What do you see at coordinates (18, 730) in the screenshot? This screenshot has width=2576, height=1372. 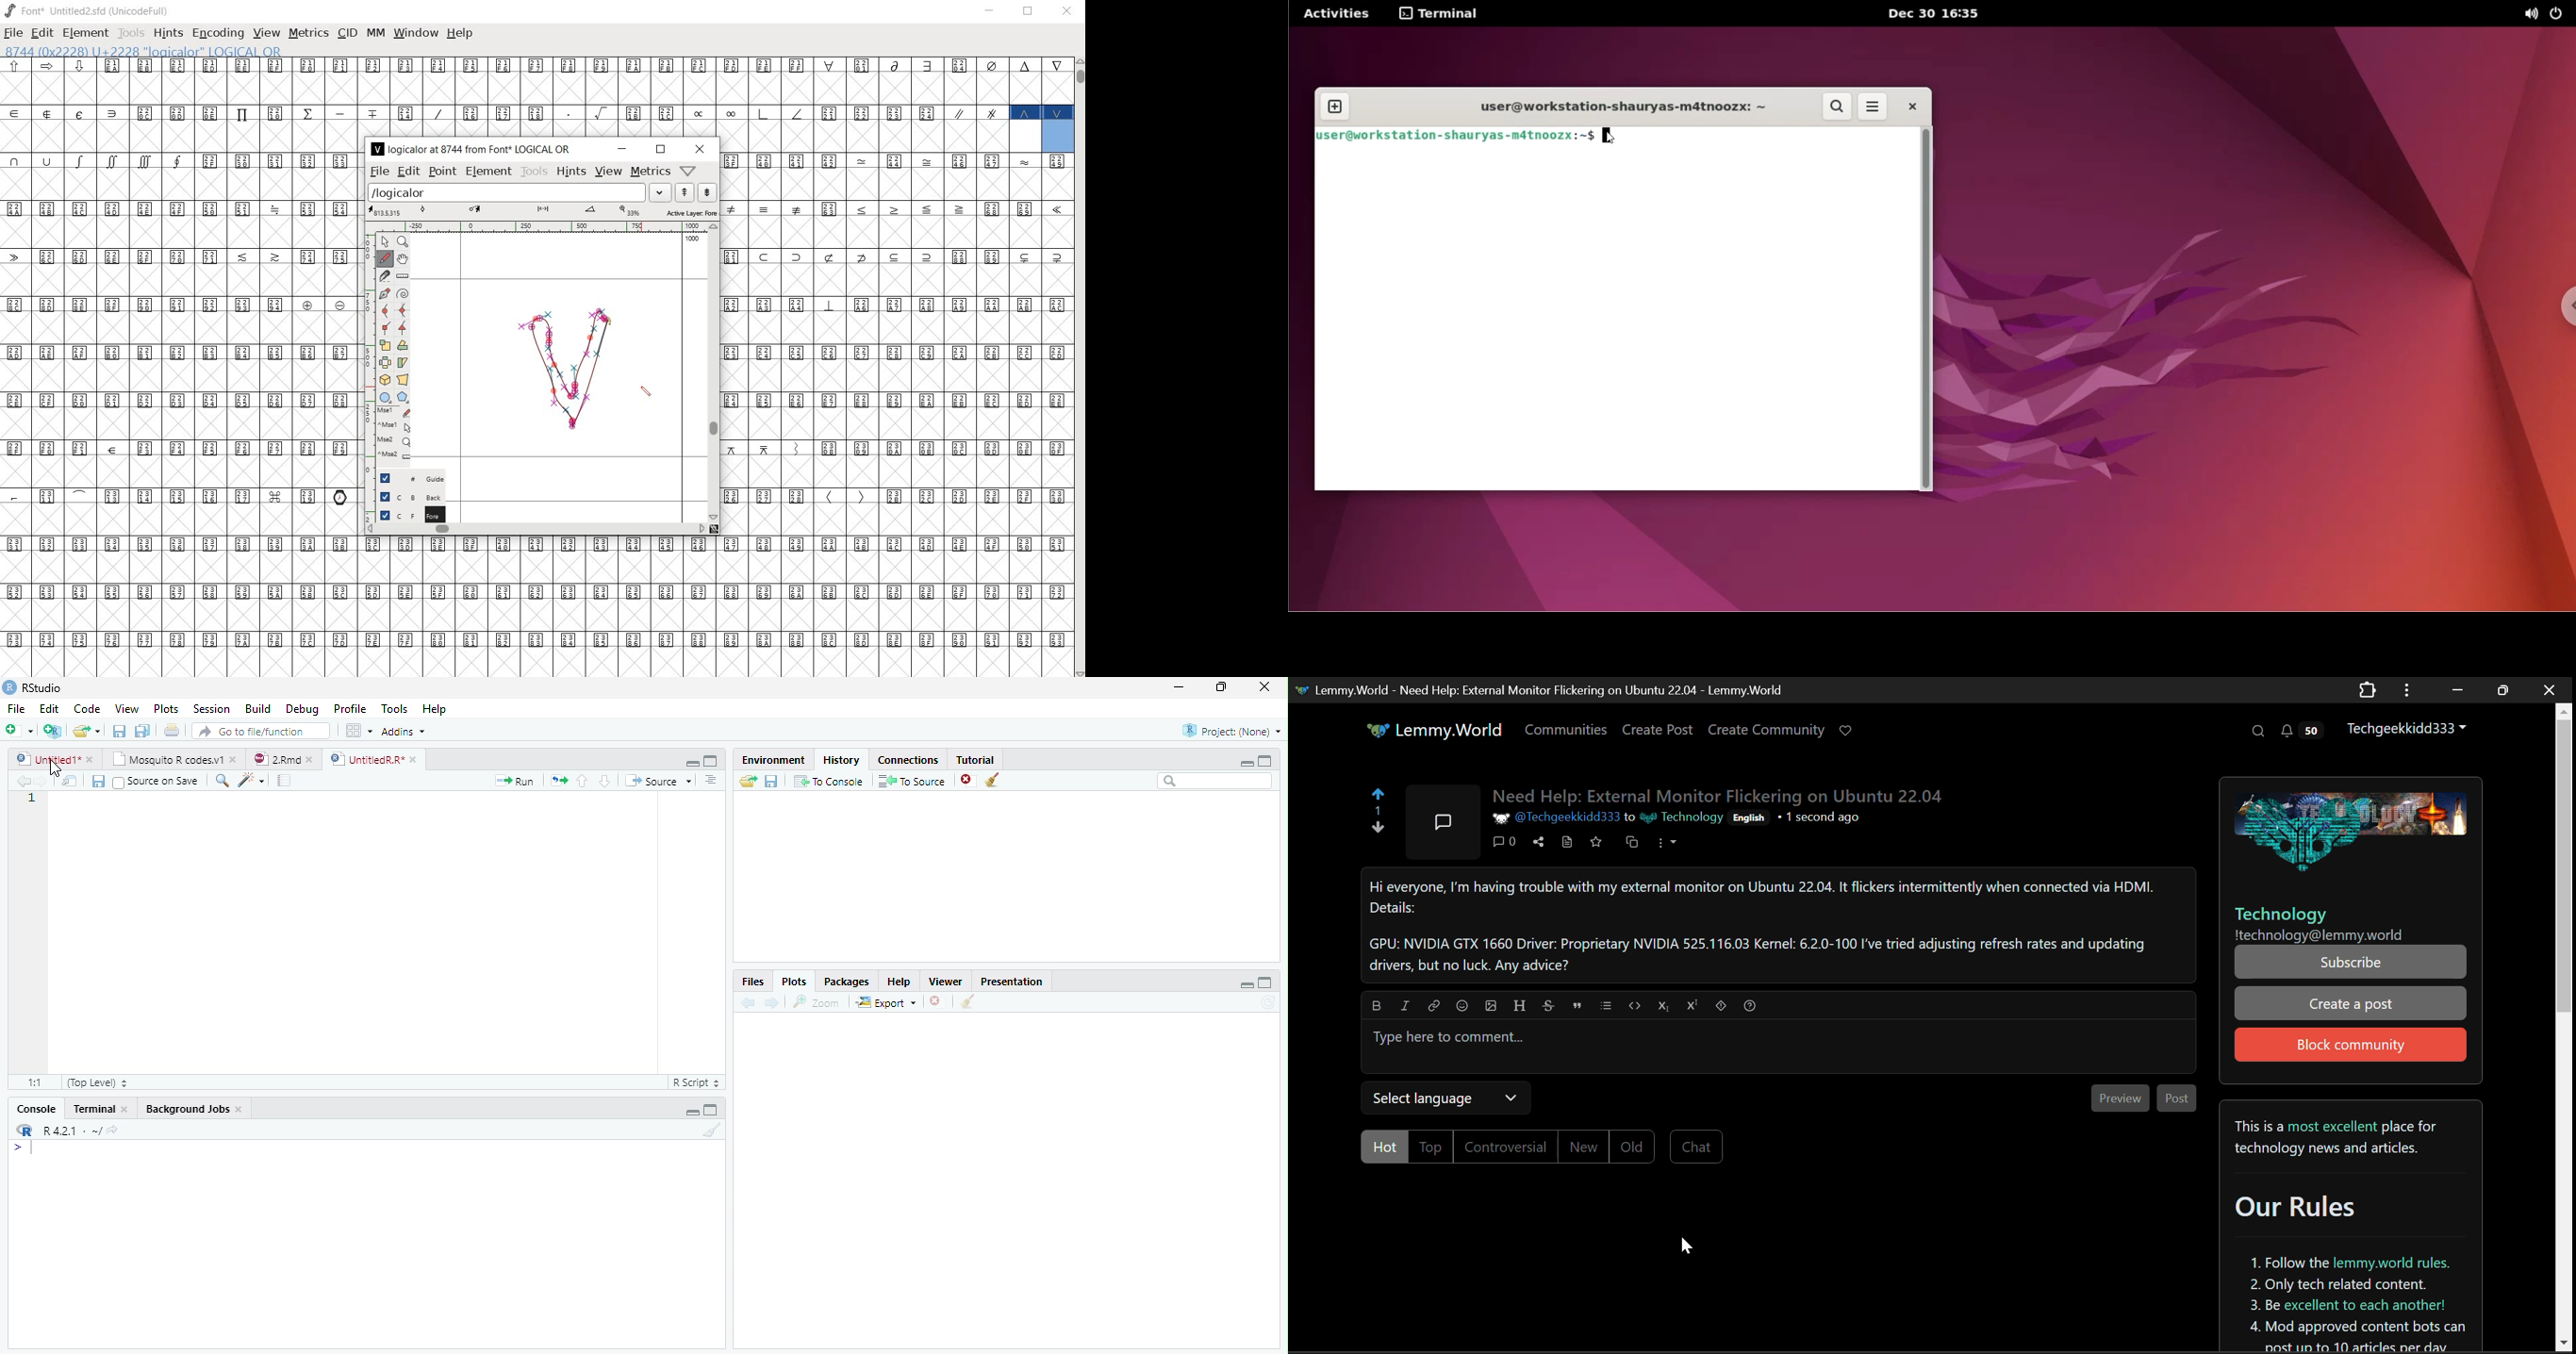 I see `New file` at bounding box center [18, 730].